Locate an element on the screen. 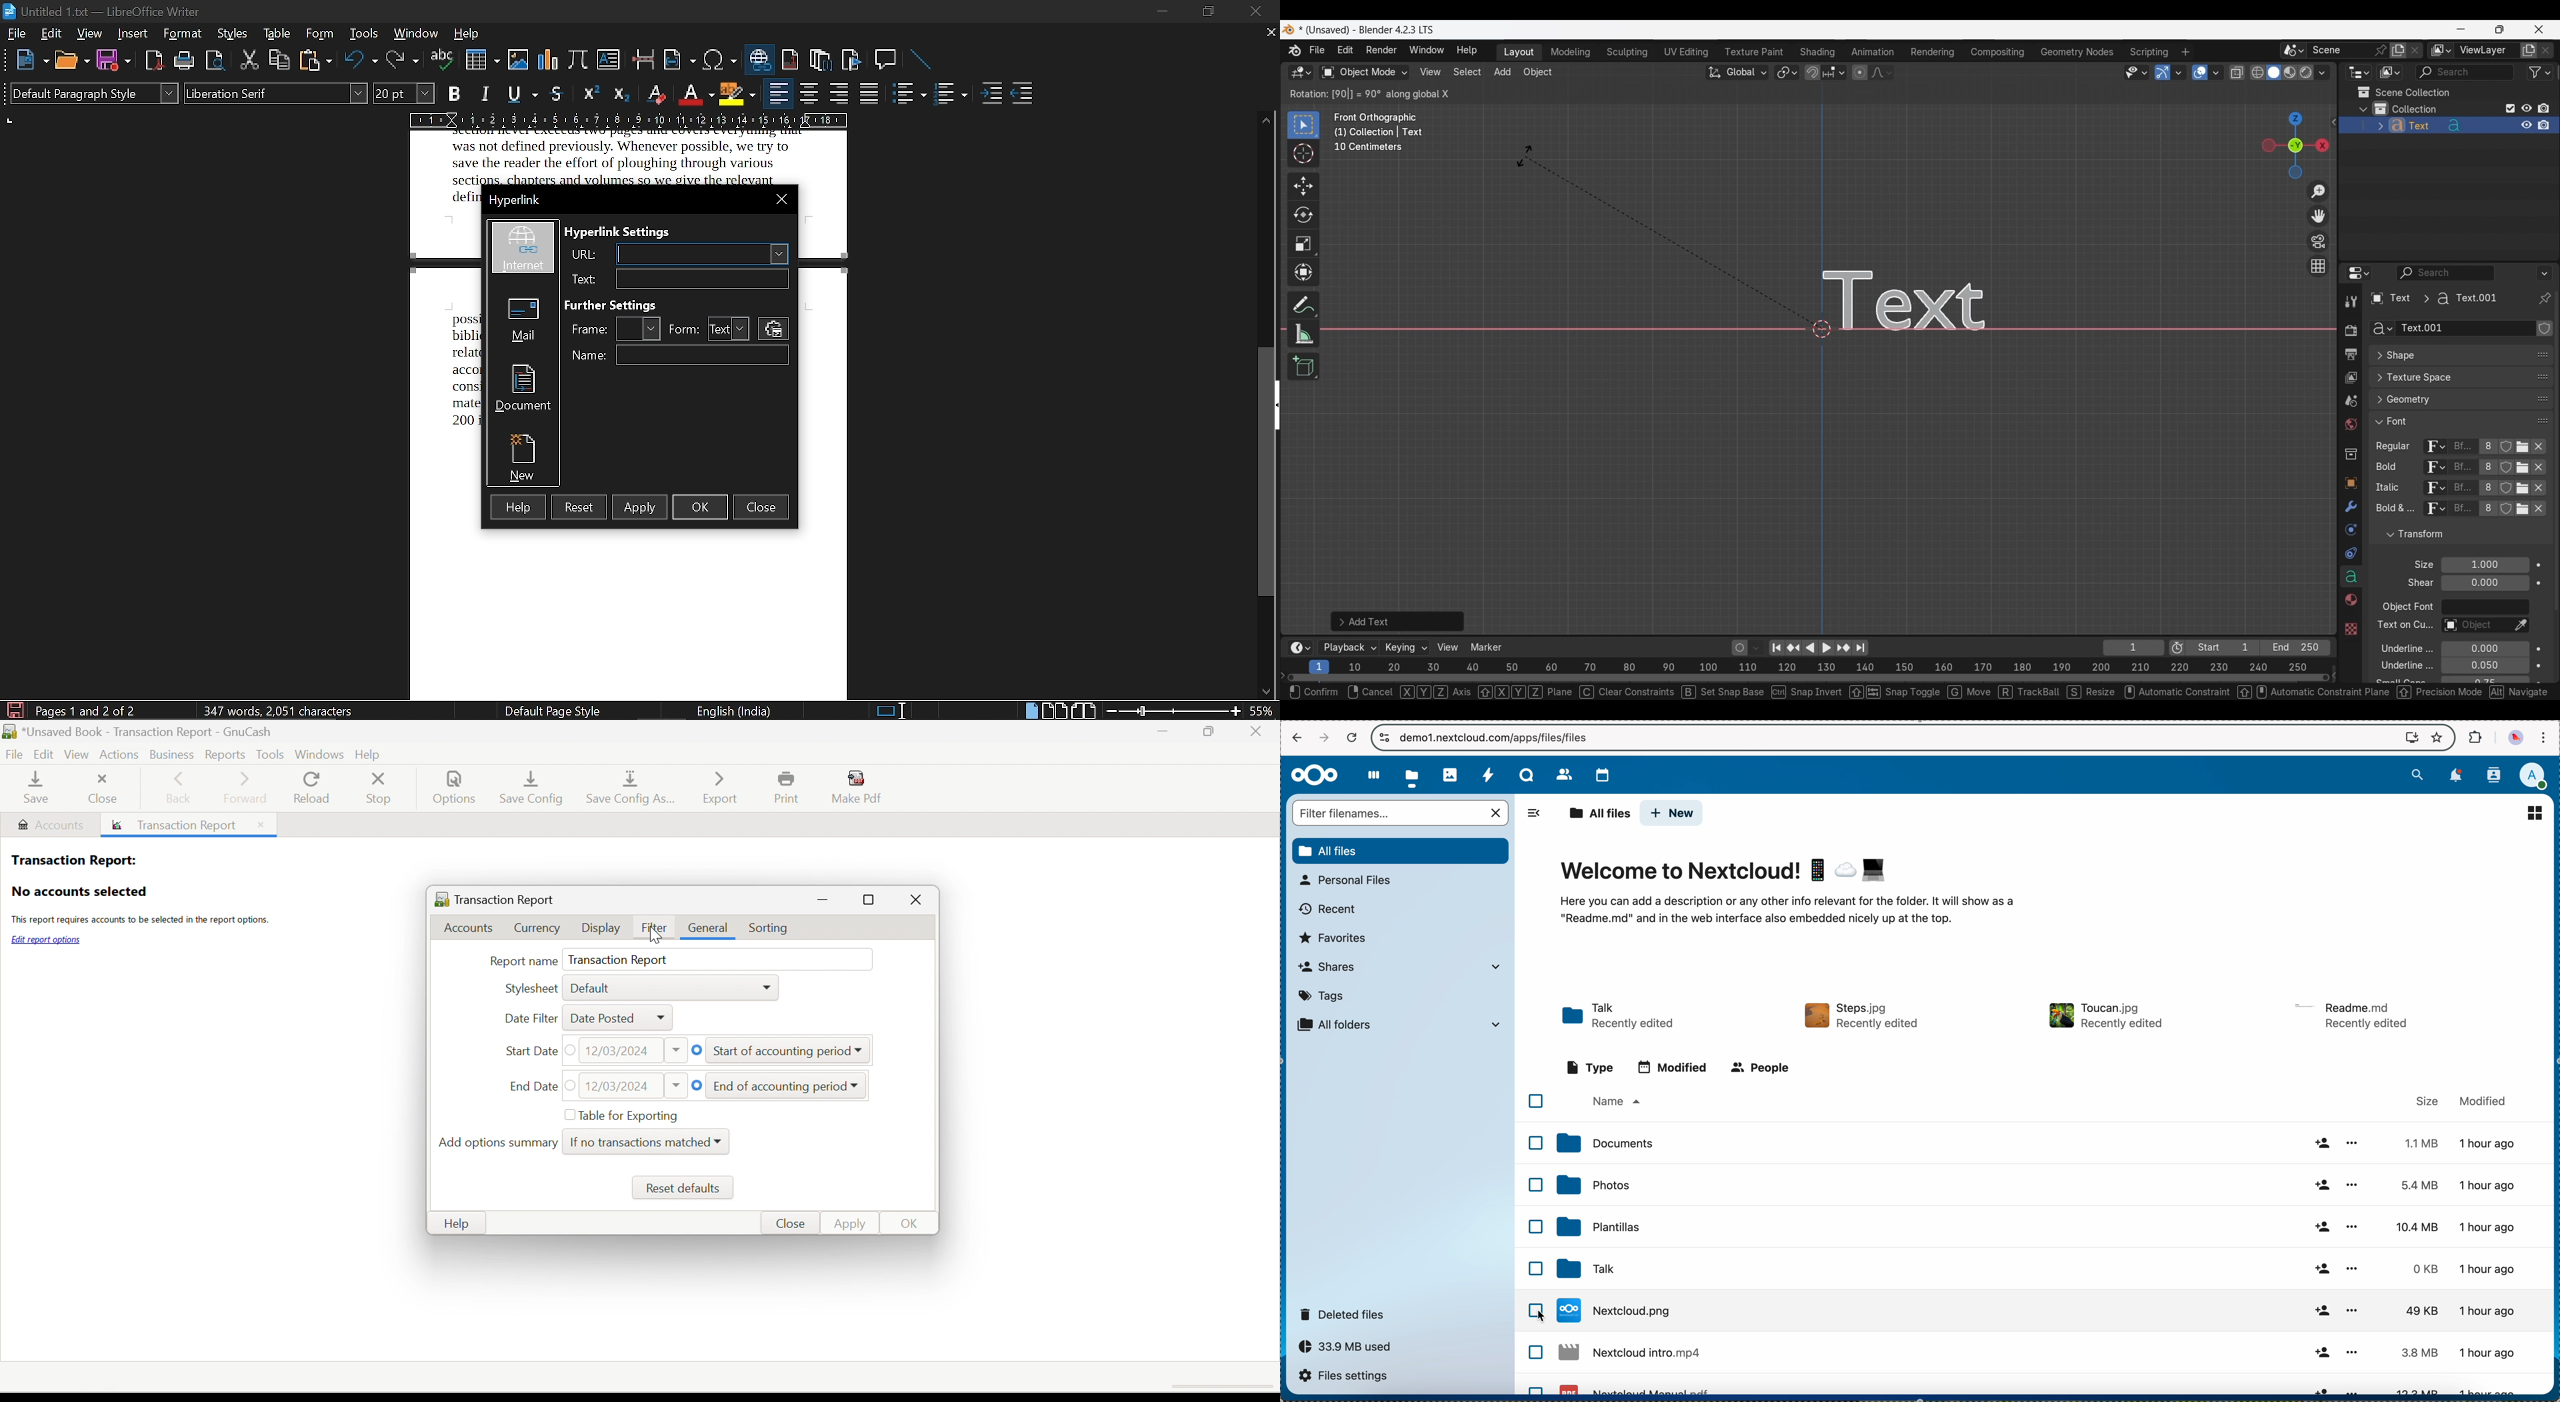 Image resolution: width=2576 pixels, height=1428 pixels. Add options summary is located at coordinates (499, 1144).